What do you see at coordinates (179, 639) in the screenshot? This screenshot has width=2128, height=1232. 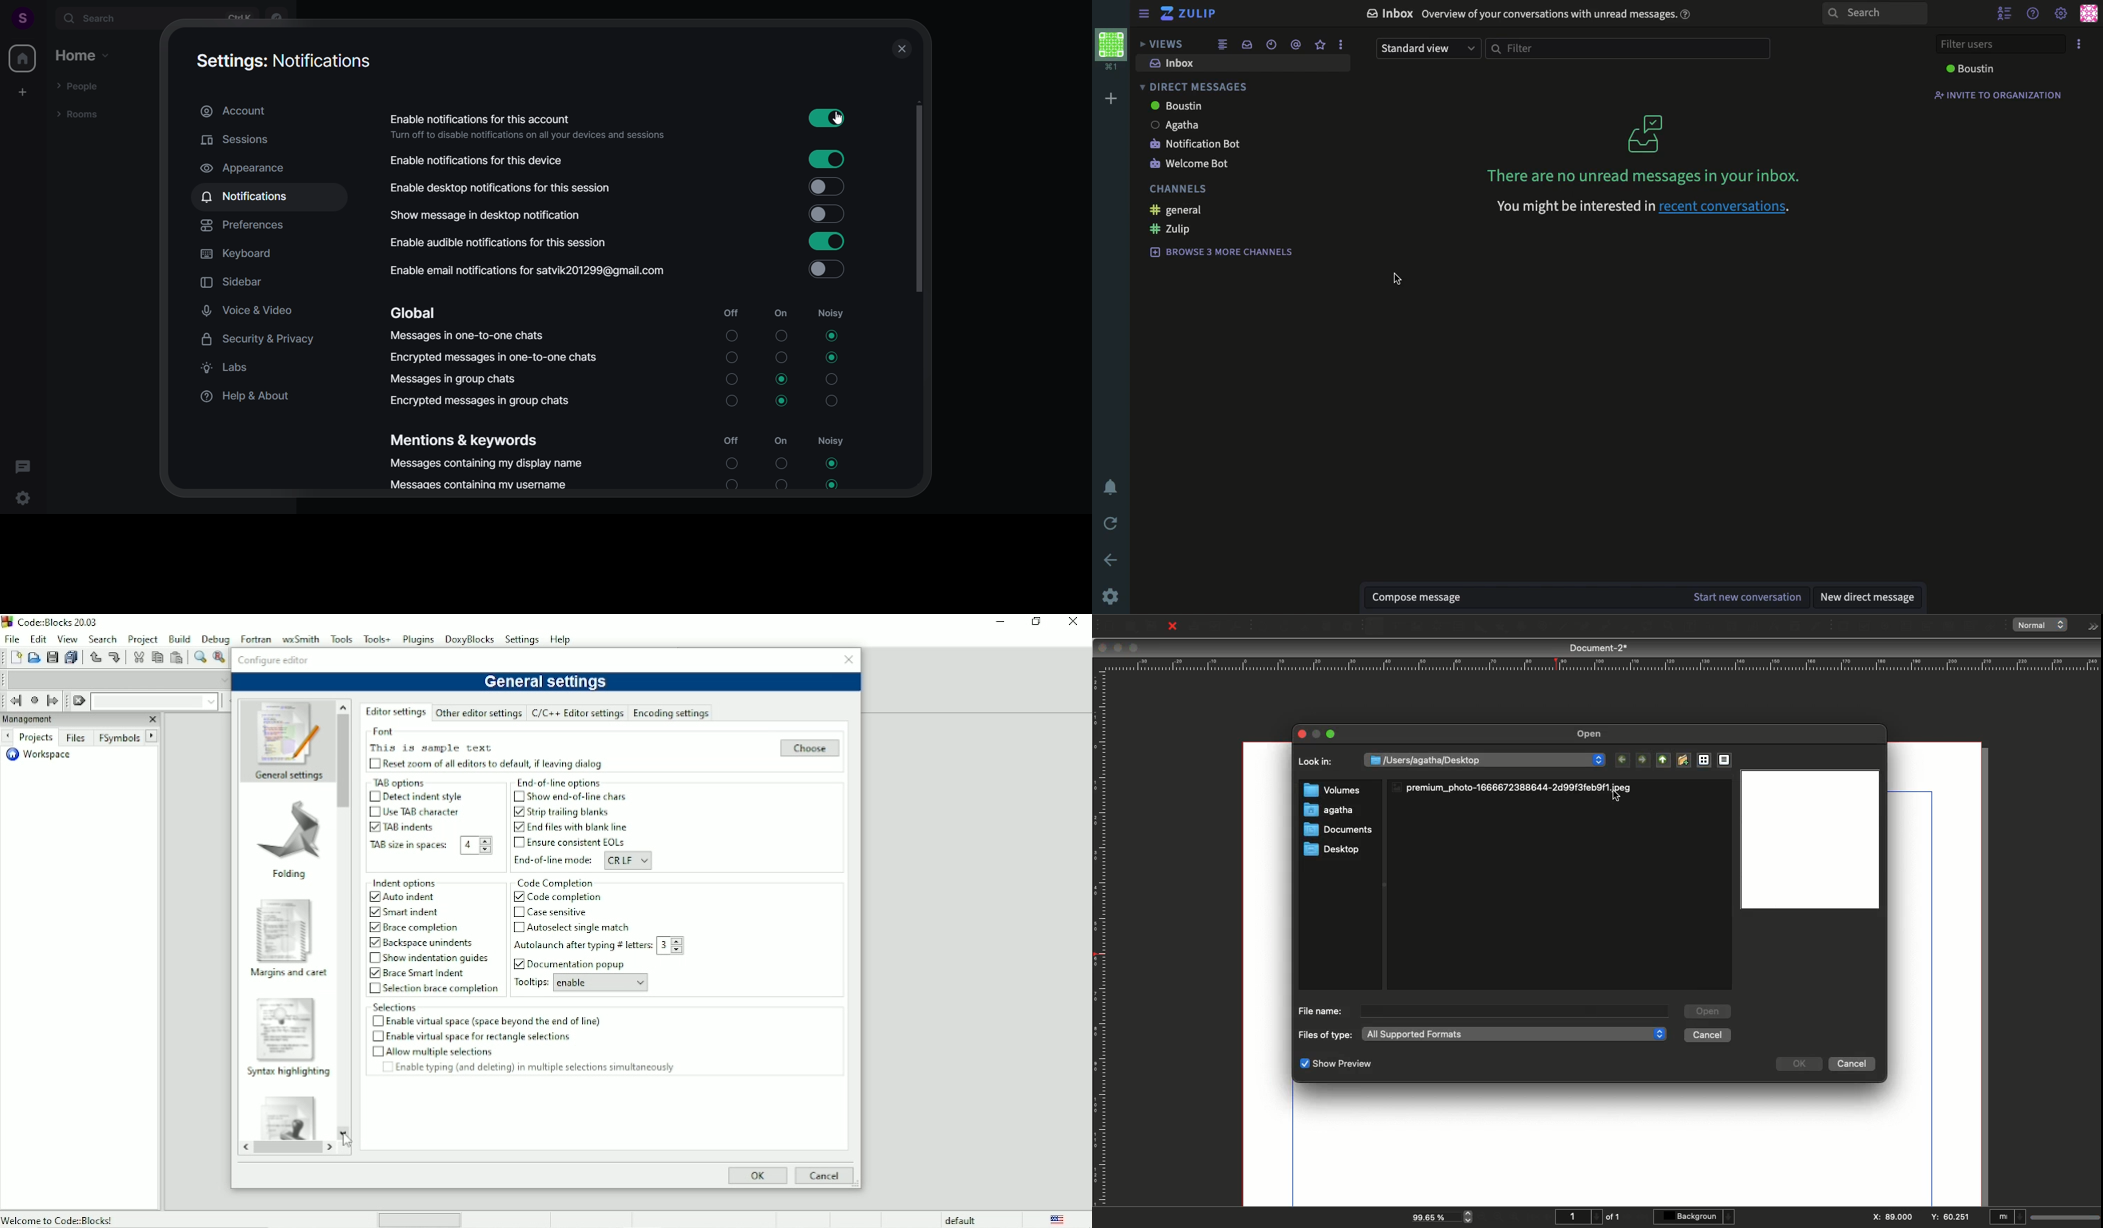 I see `Build` at bounding box center [179, 639].